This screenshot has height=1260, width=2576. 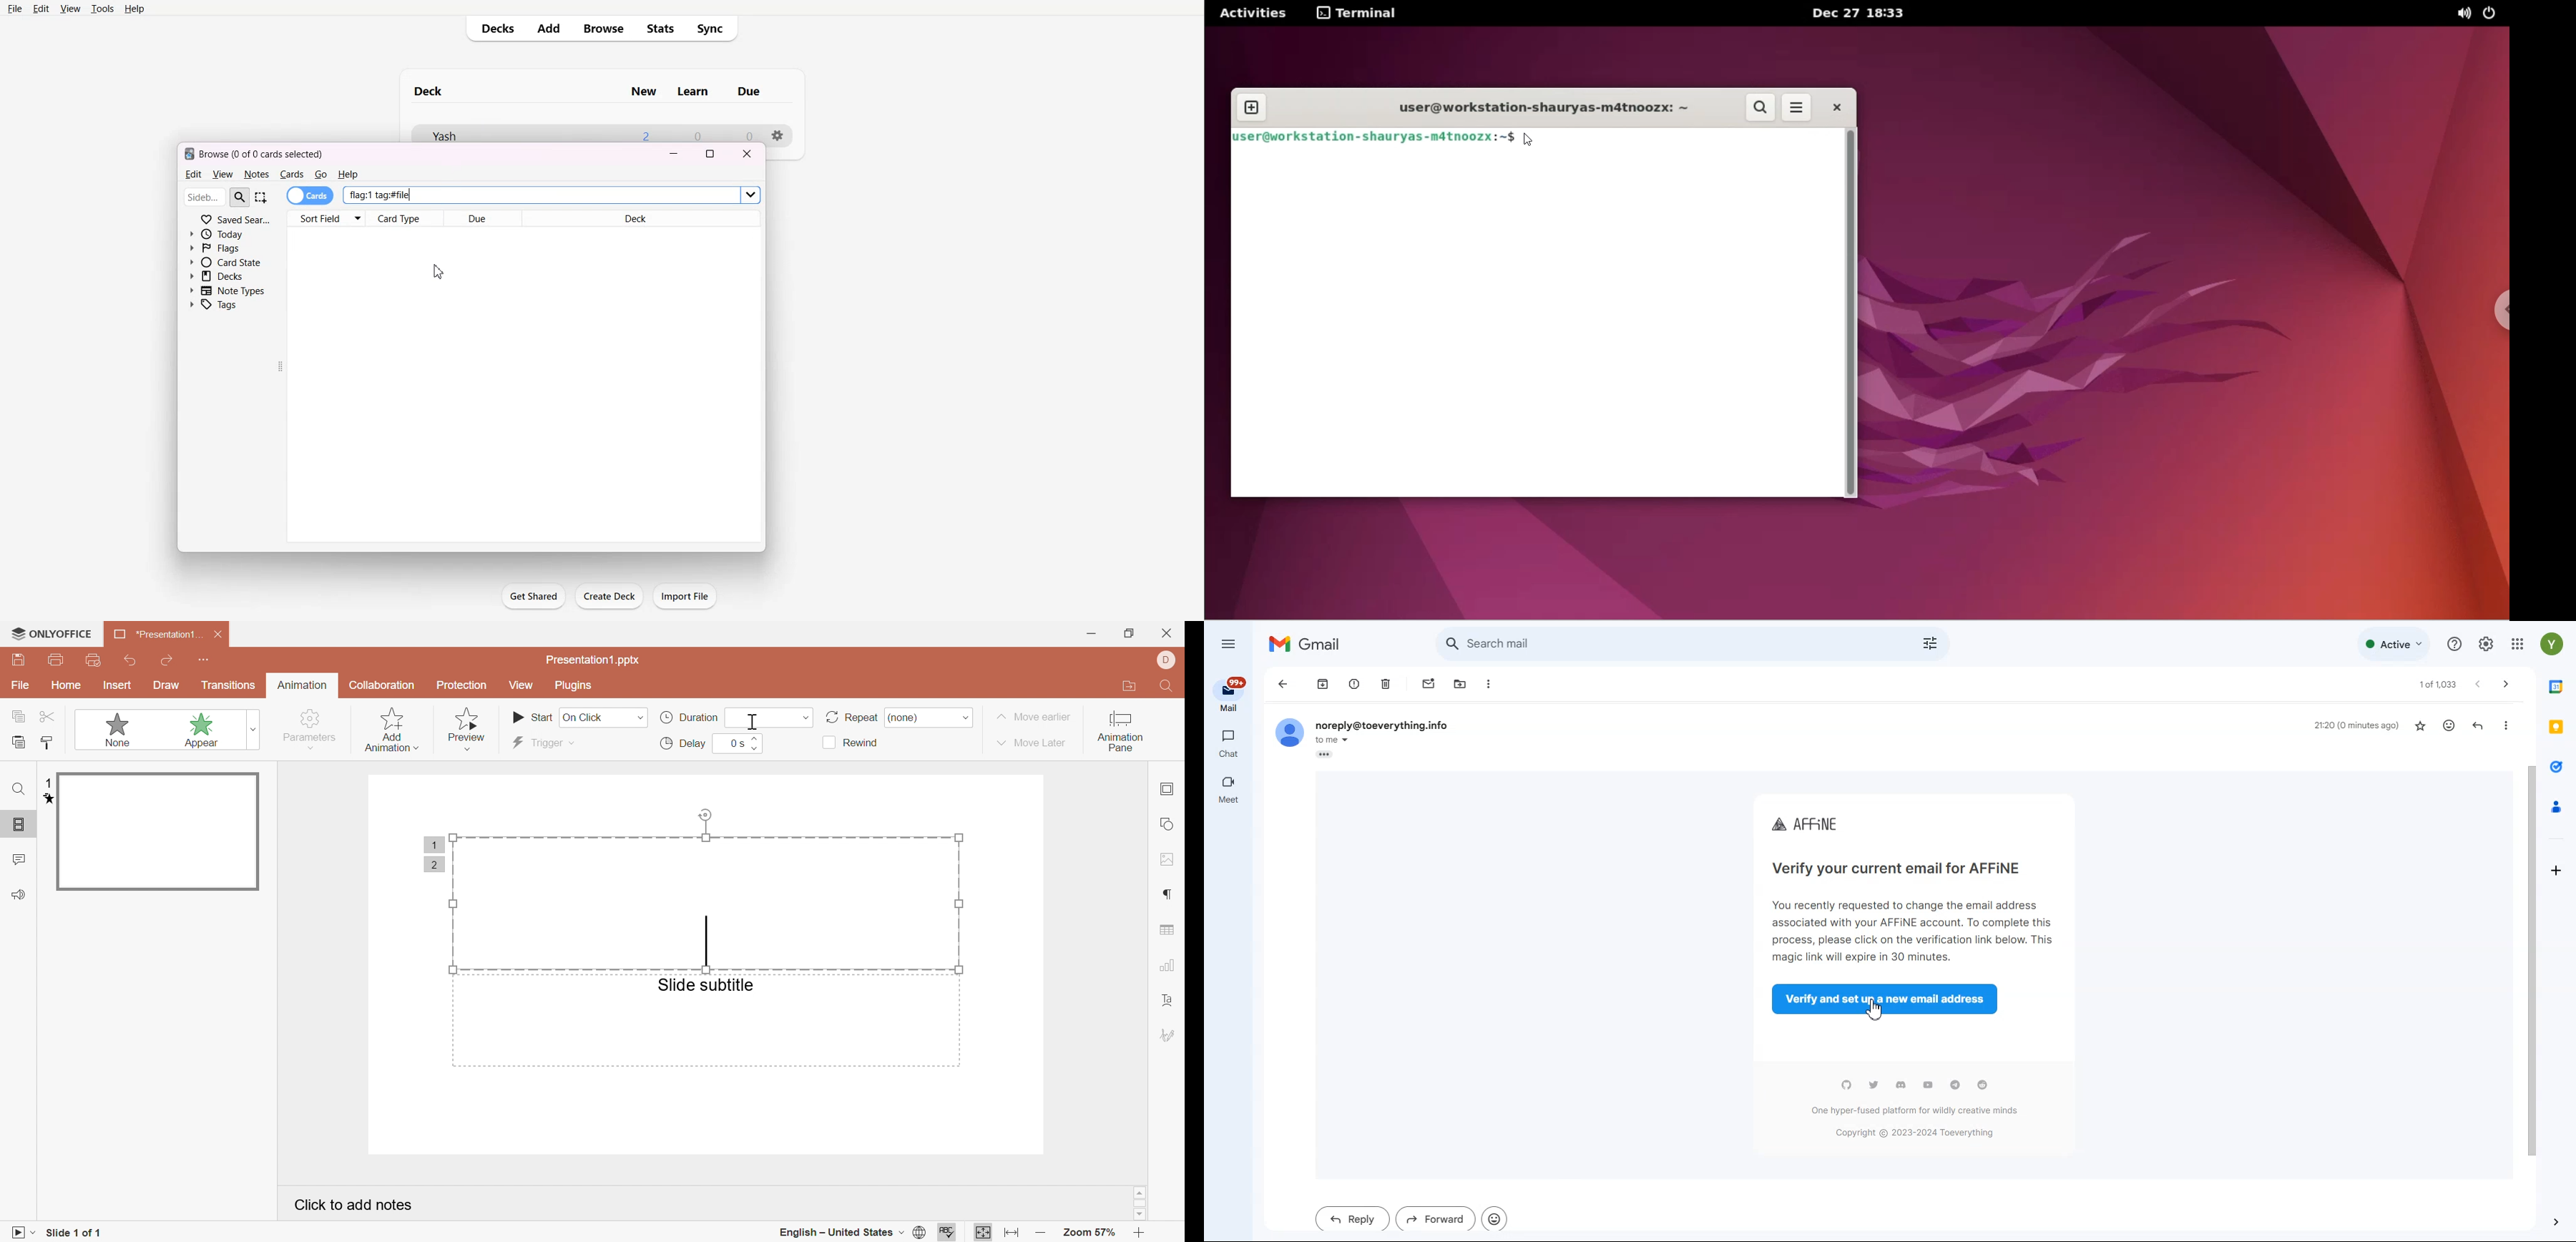 What do you see at coordinates (322, 174) in the screenshot?
I see `Go` at bounding box center [322, 174].